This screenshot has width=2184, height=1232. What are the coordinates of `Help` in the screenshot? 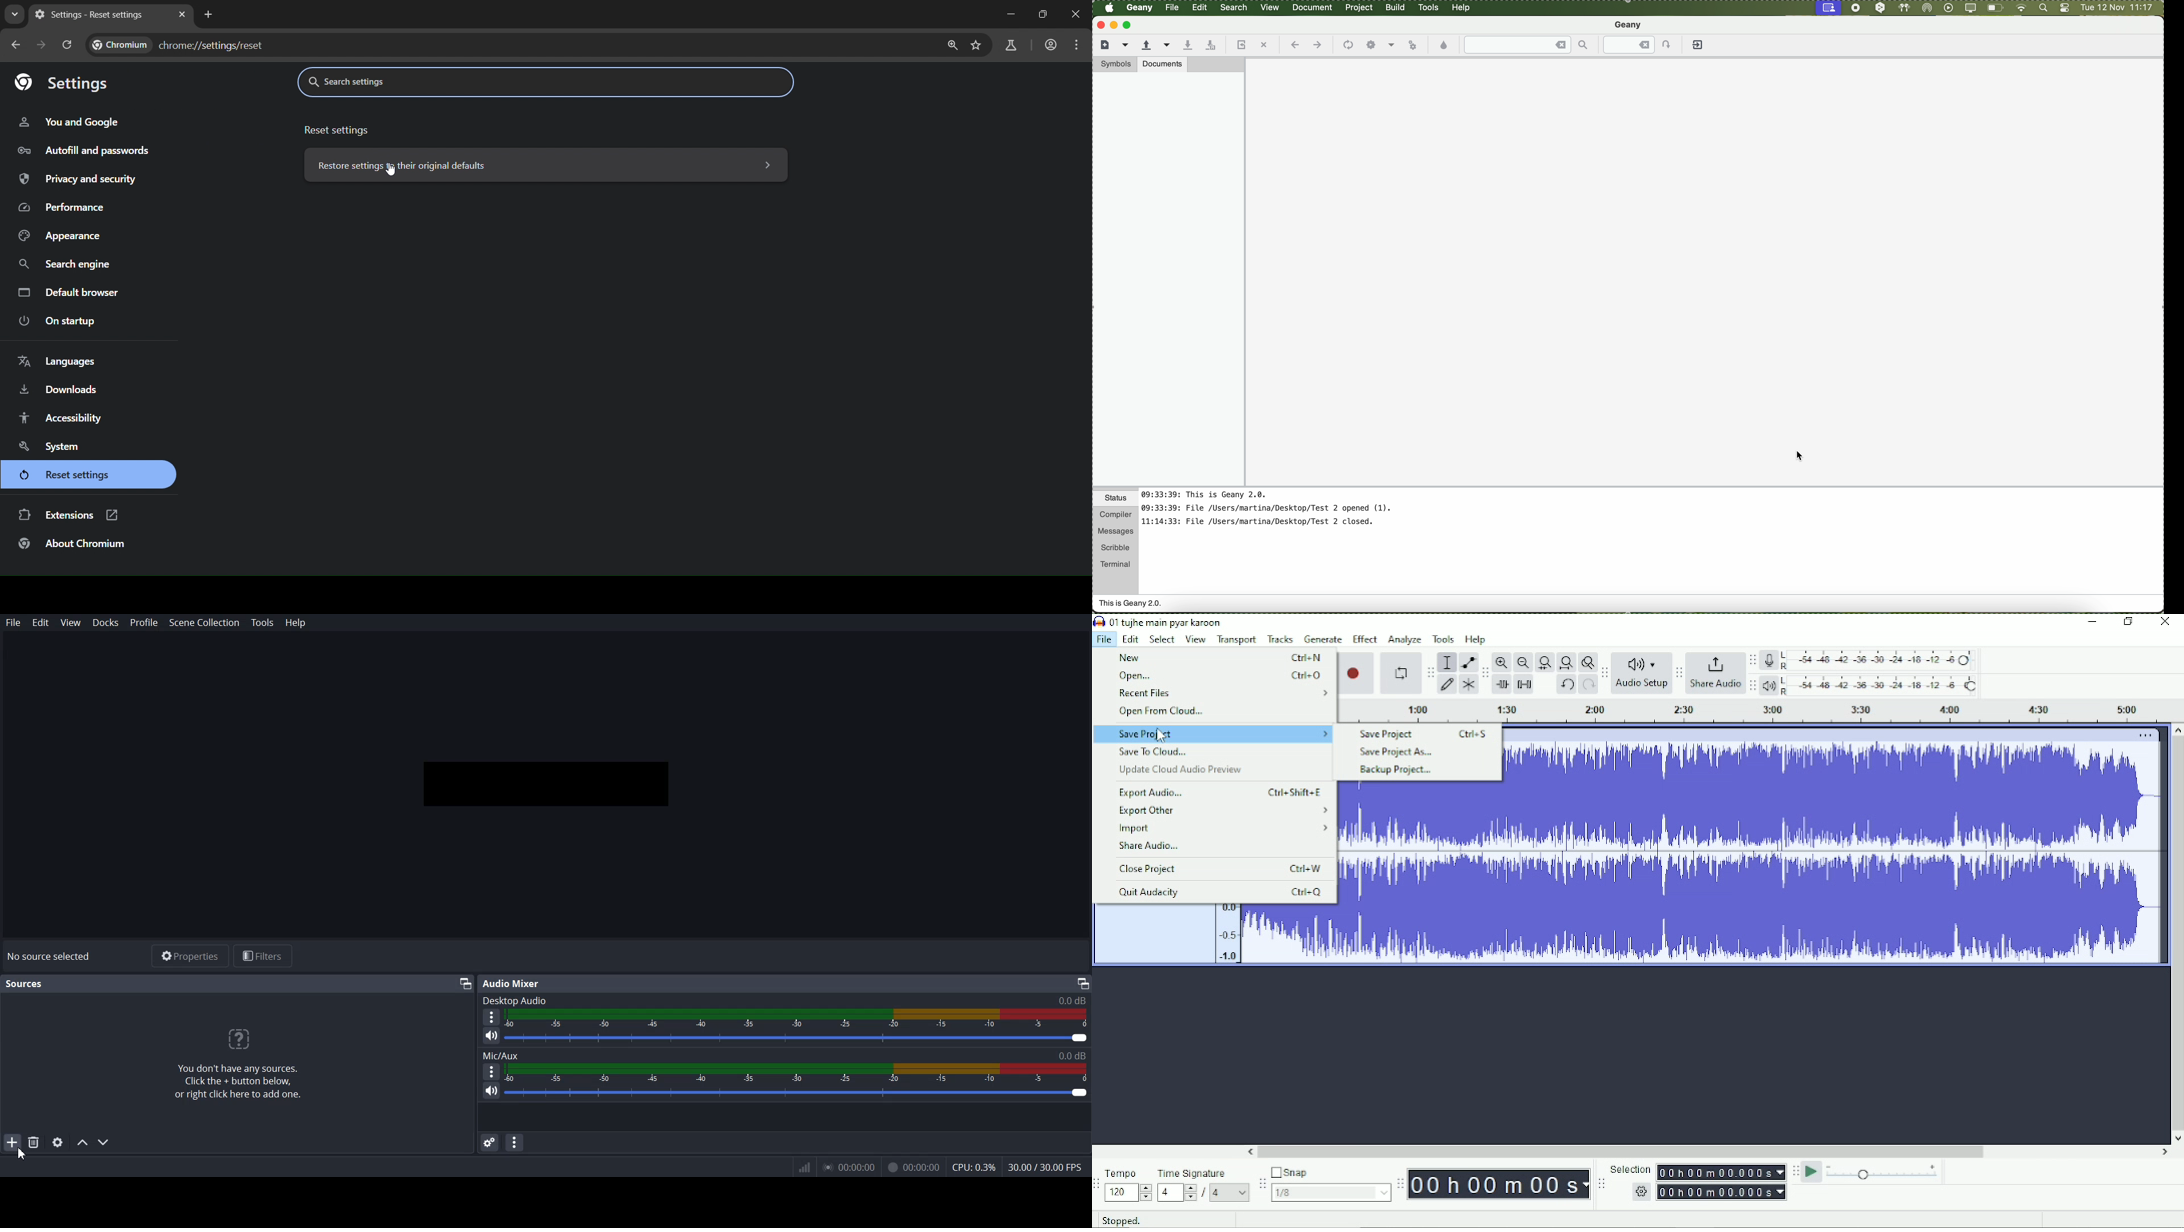 It's located at (1477, 638).